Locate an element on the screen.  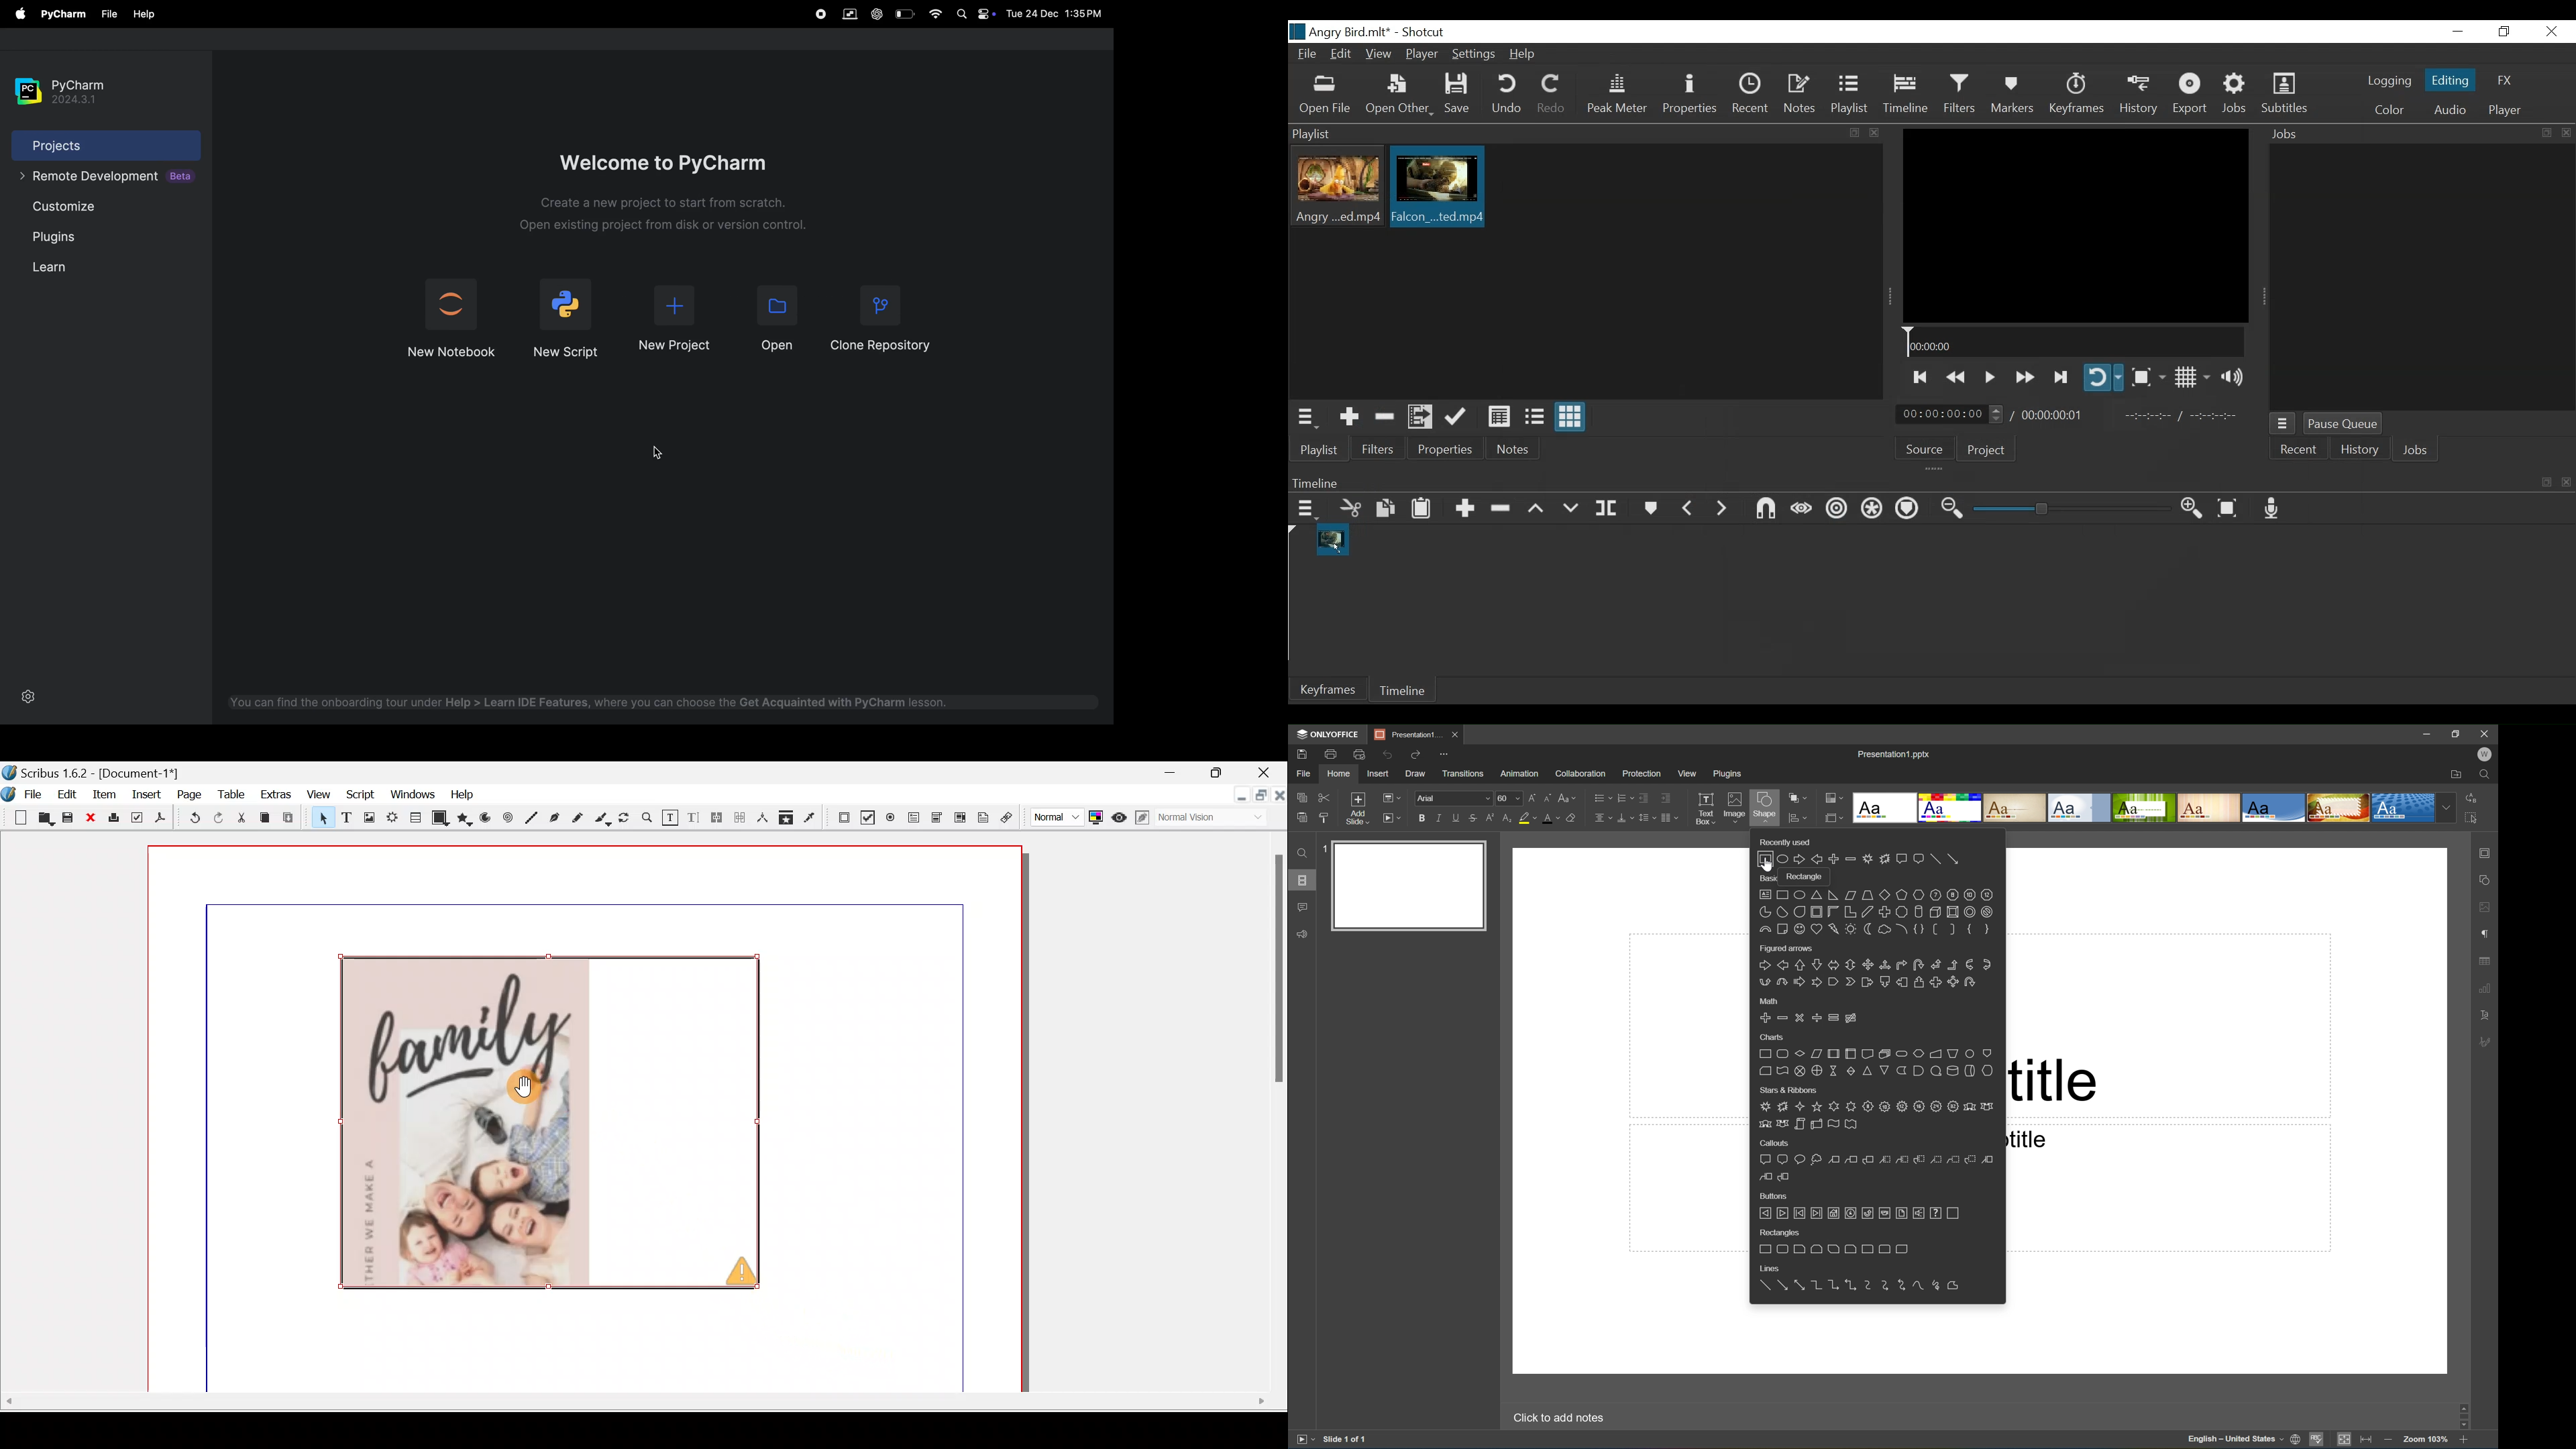
Settings is located at coordinates (1474, 56).